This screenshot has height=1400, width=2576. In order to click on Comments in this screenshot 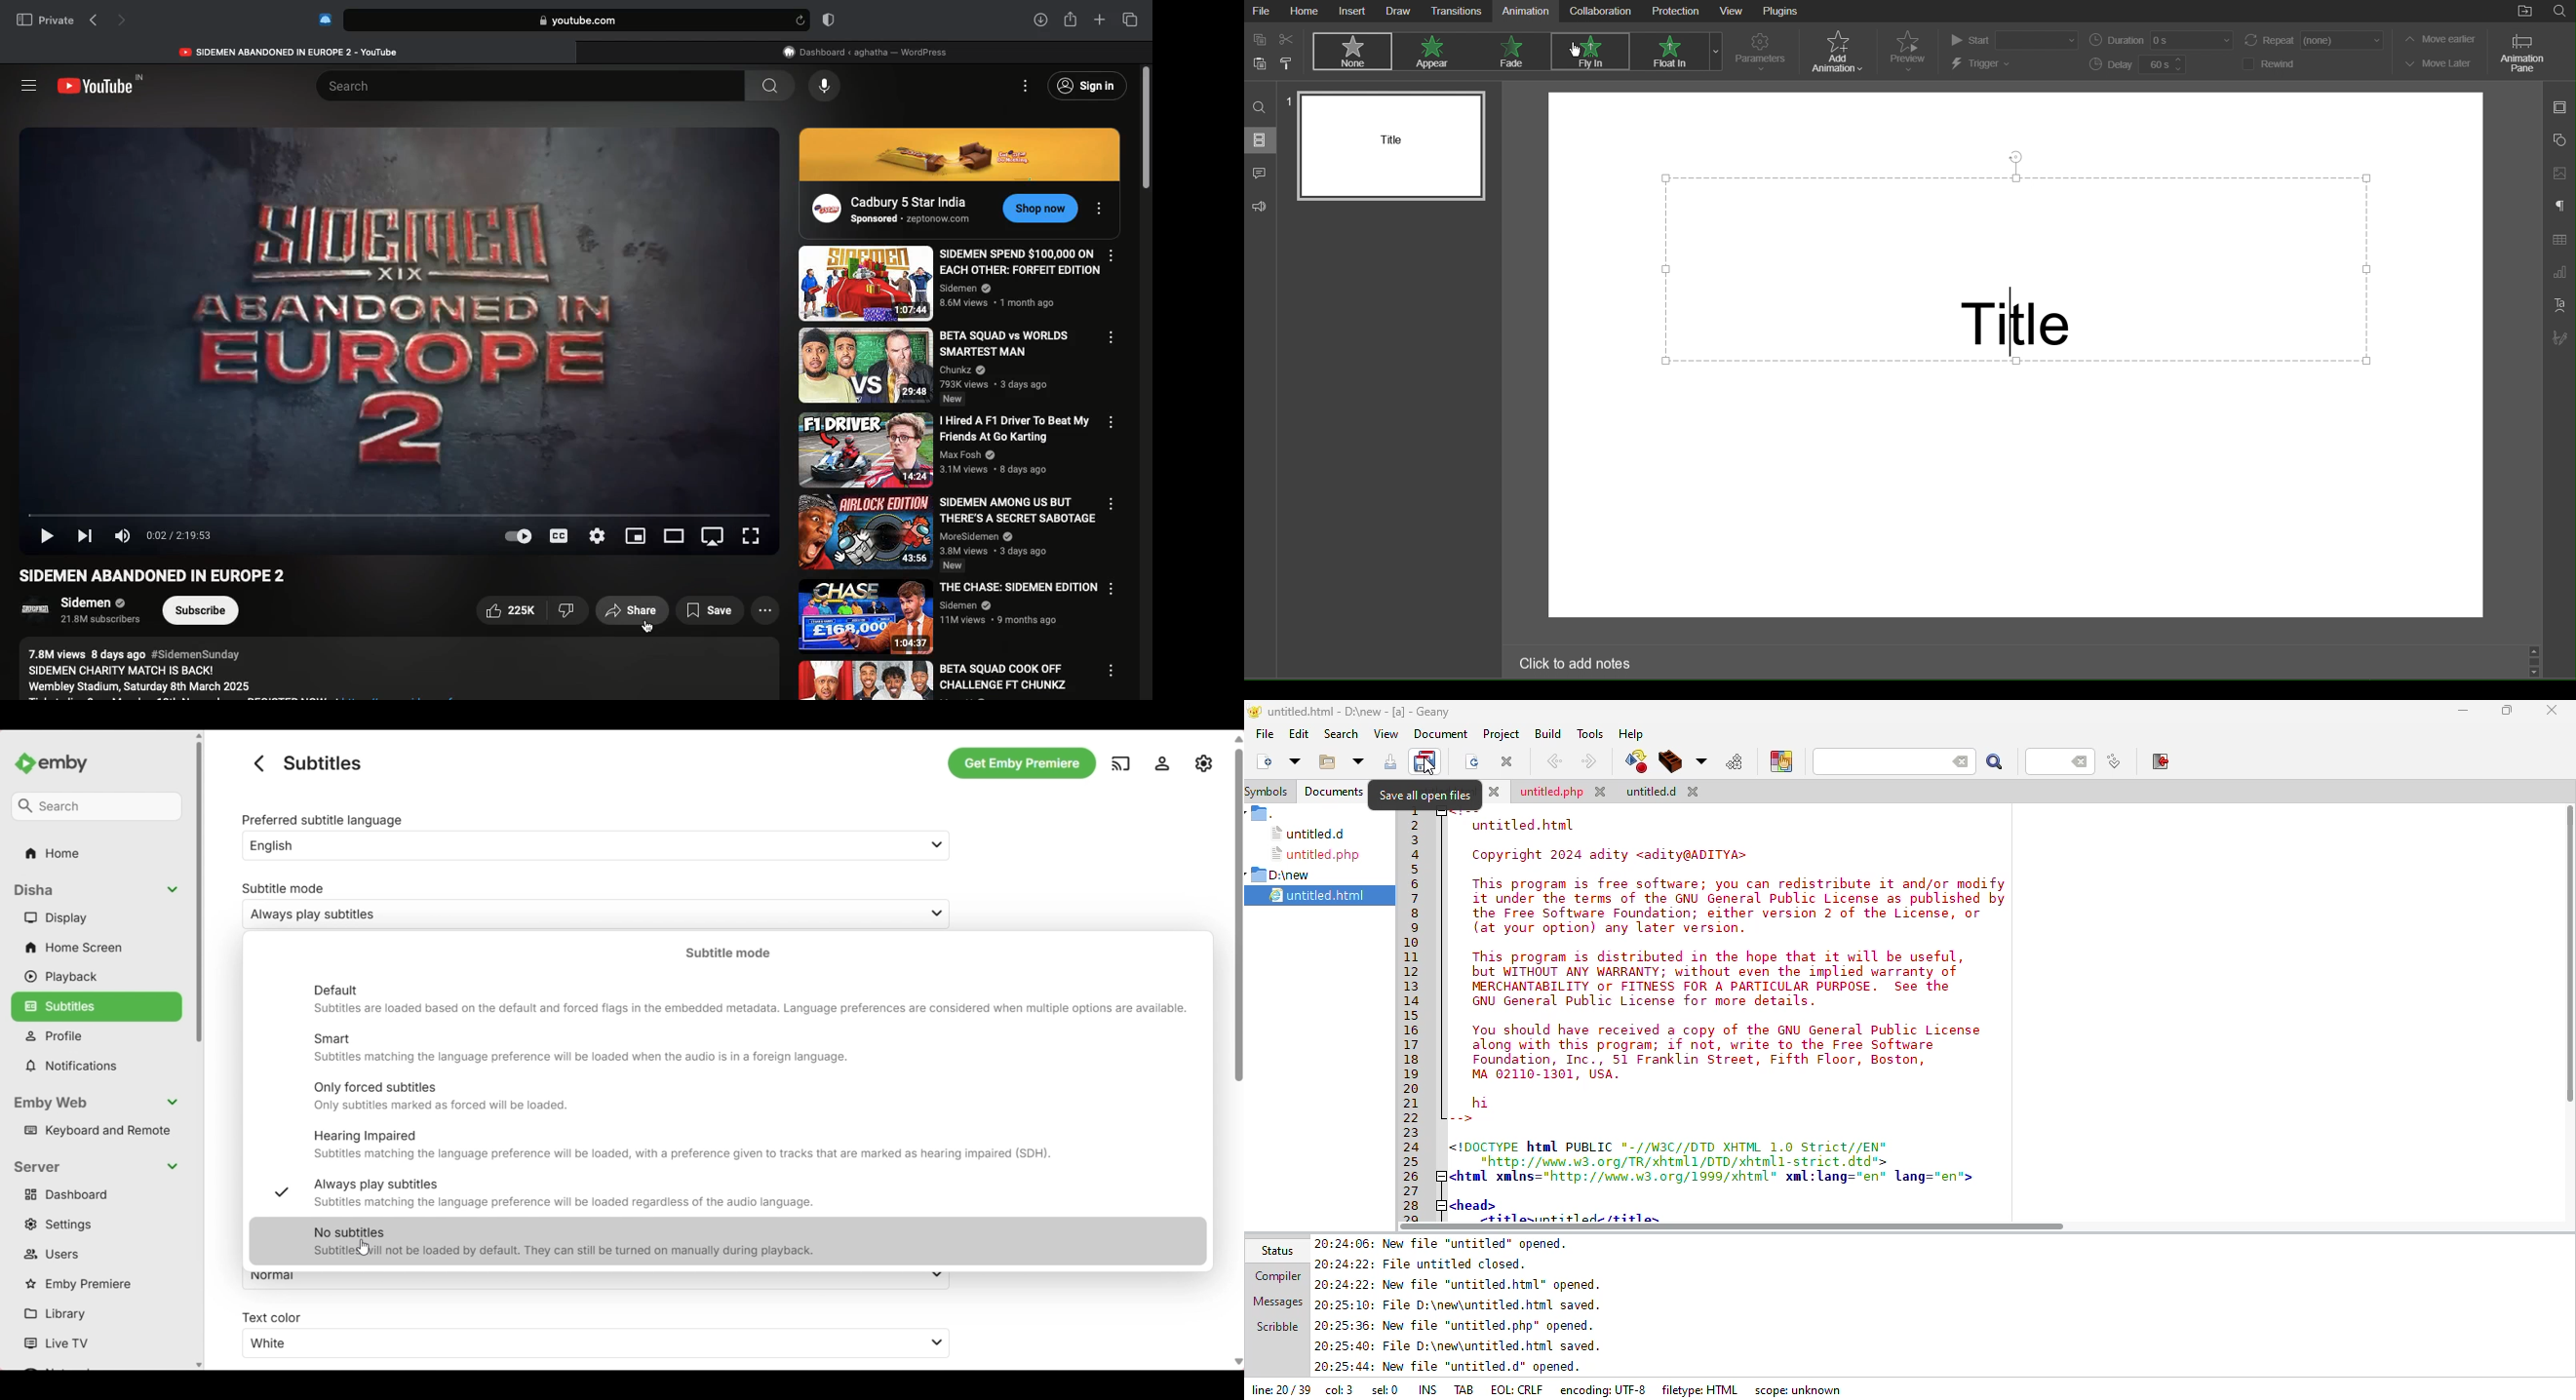, I will do `click(1261, 174)`.